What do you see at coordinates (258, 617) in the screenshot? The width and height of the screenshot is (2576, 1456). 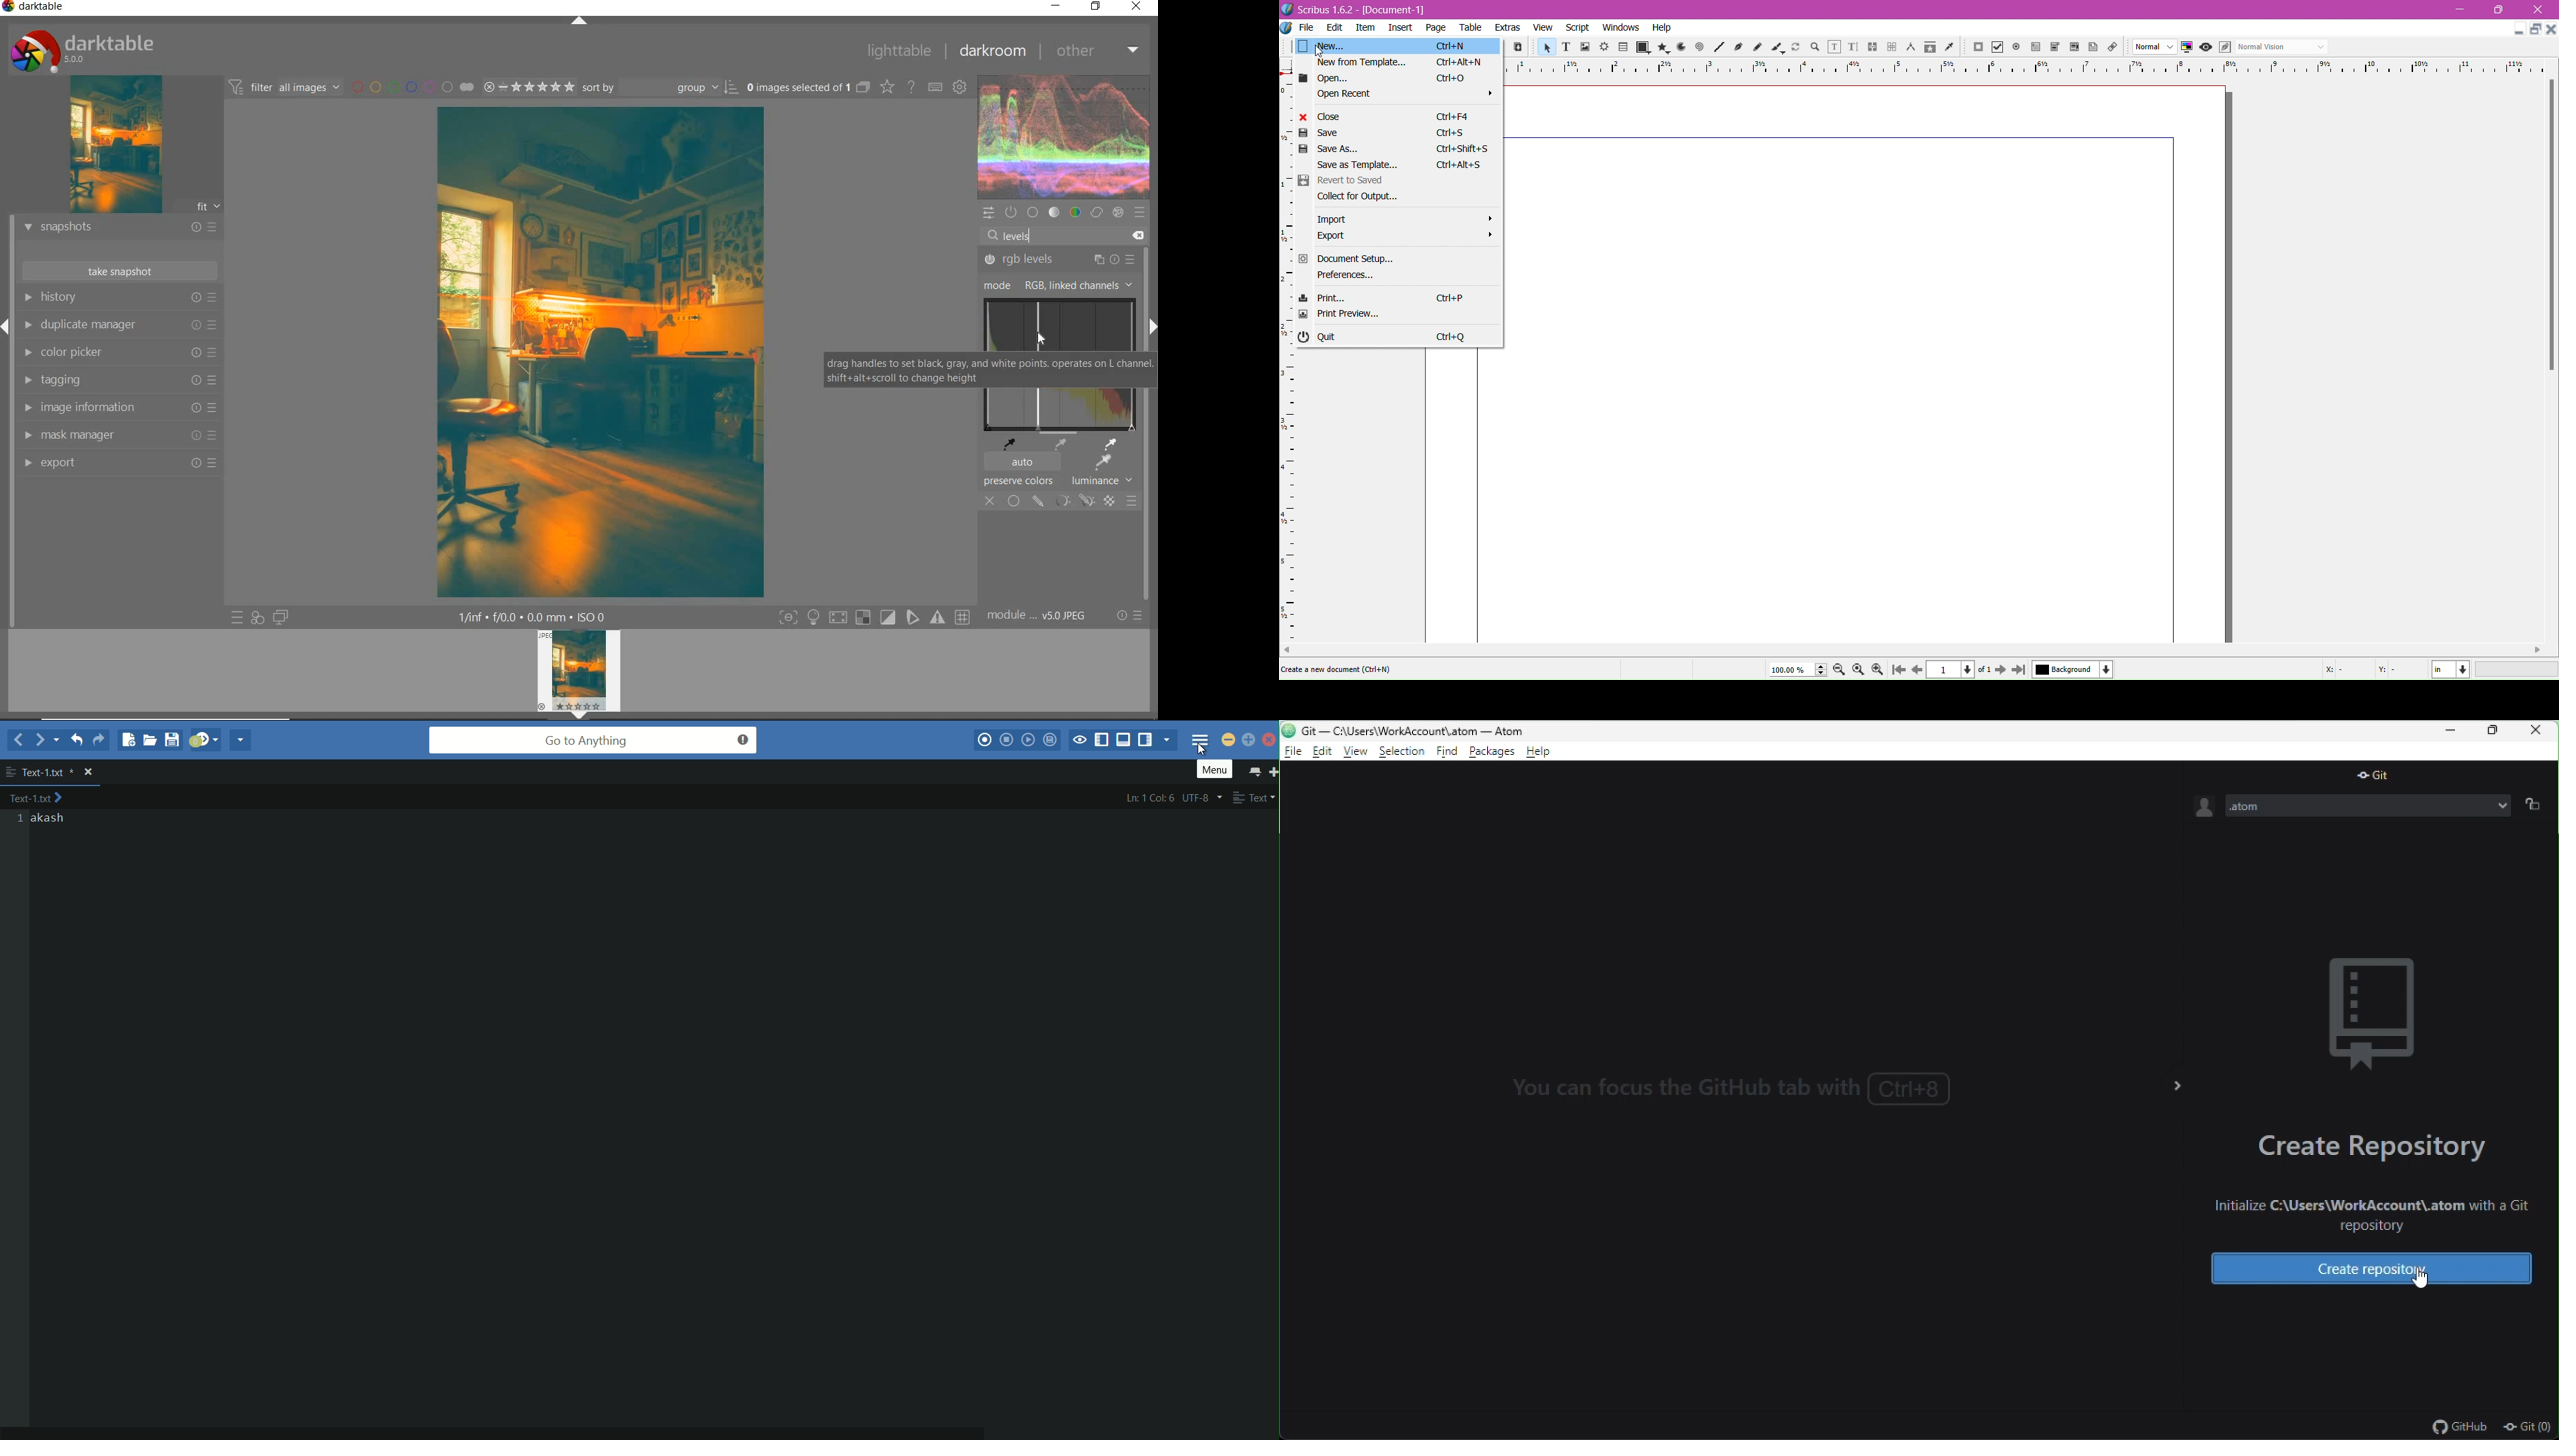 I see `quick access for applying any of your styles` at bounding box center [258, 617].